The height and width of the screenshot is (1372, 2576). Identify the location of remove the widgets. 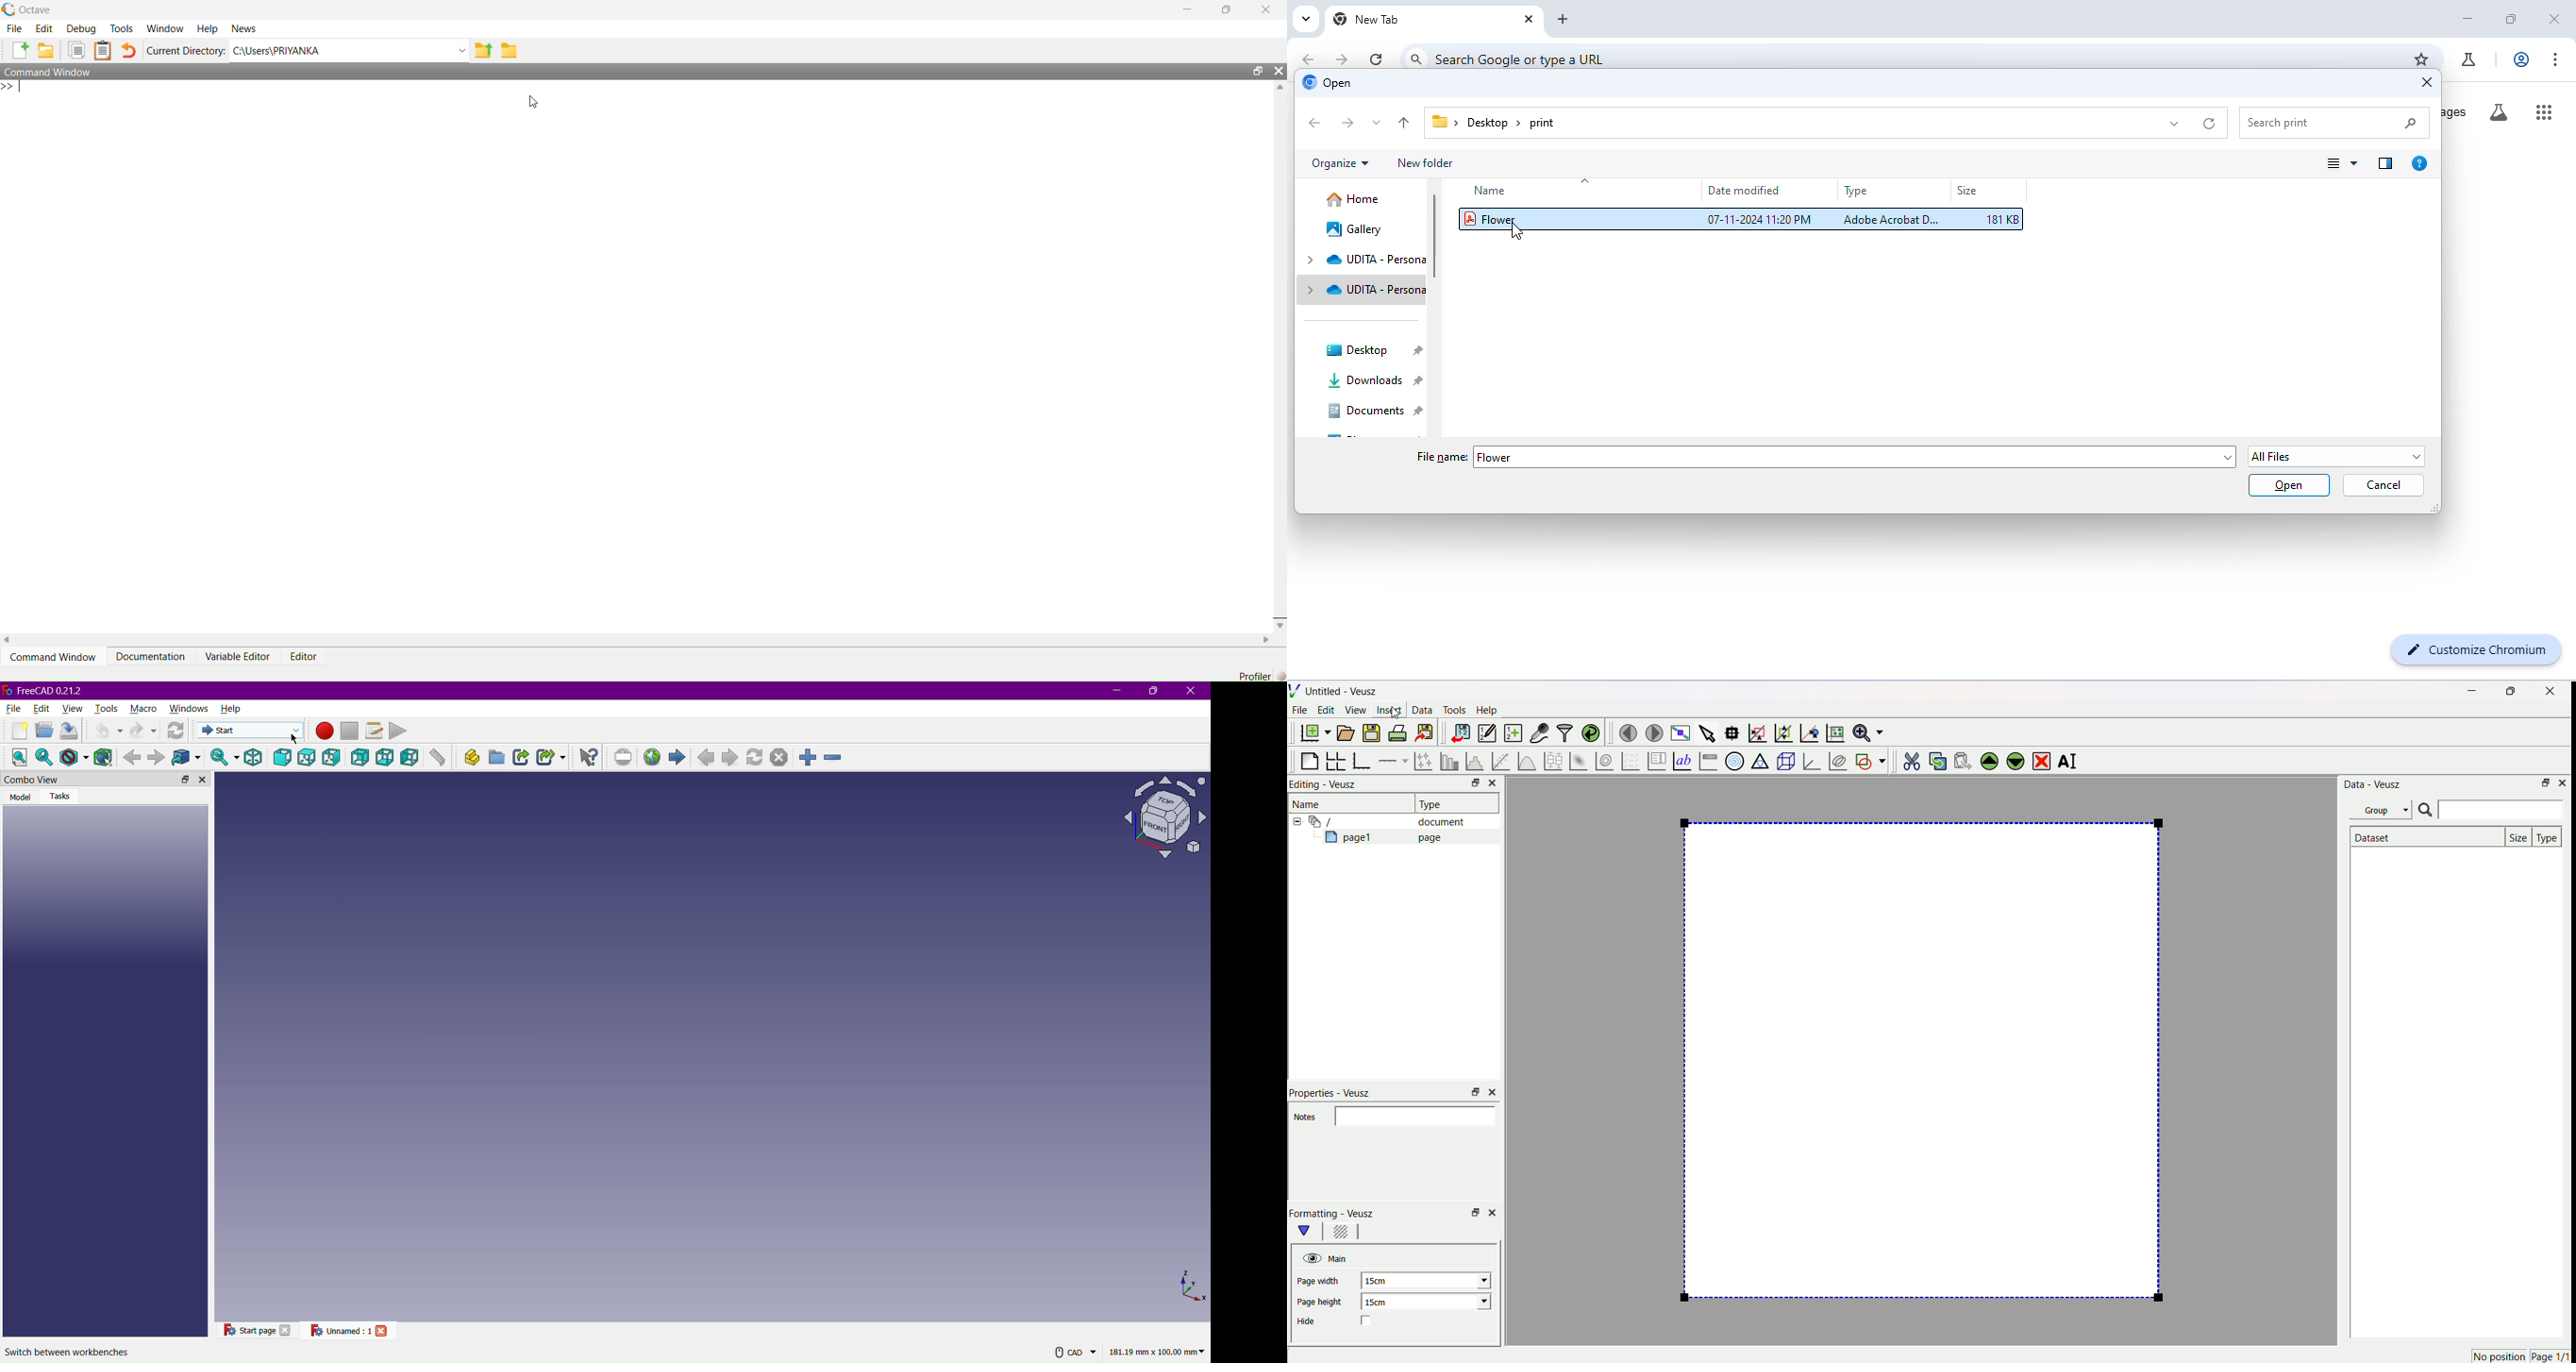
(2041, 760).